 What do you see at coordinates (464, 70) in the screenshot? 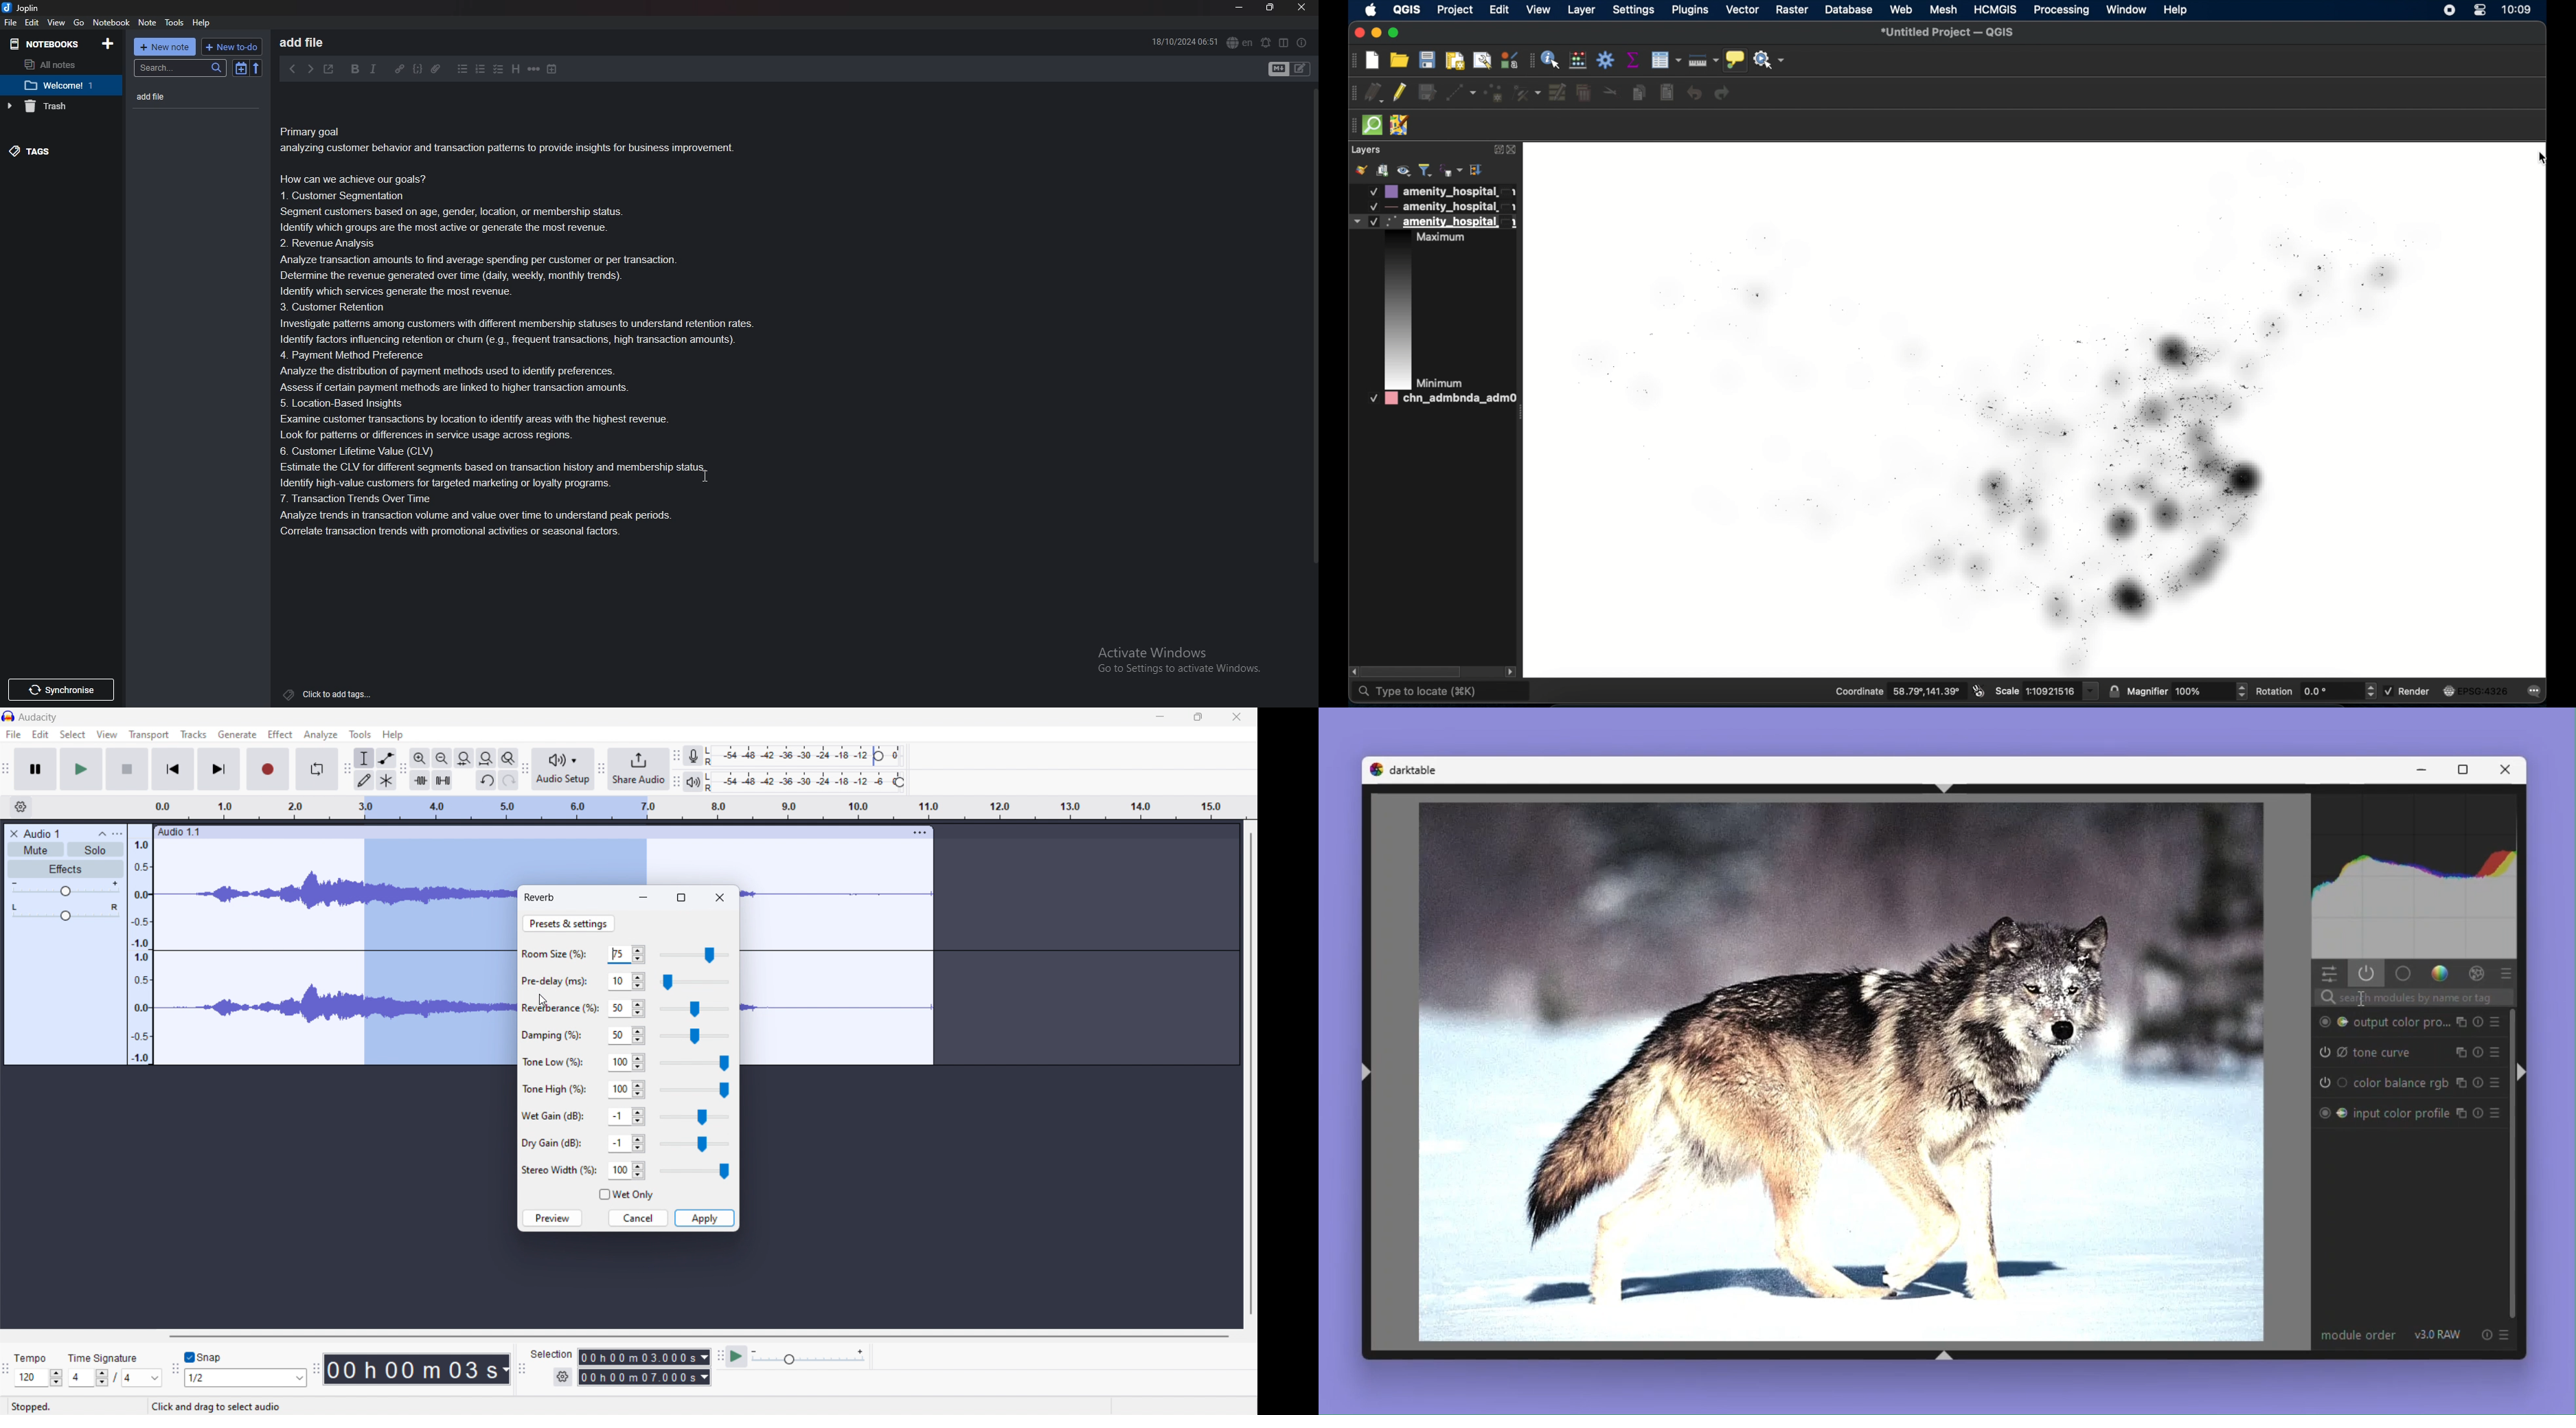
I see `Bullet list` at bounding box center [464, 70].